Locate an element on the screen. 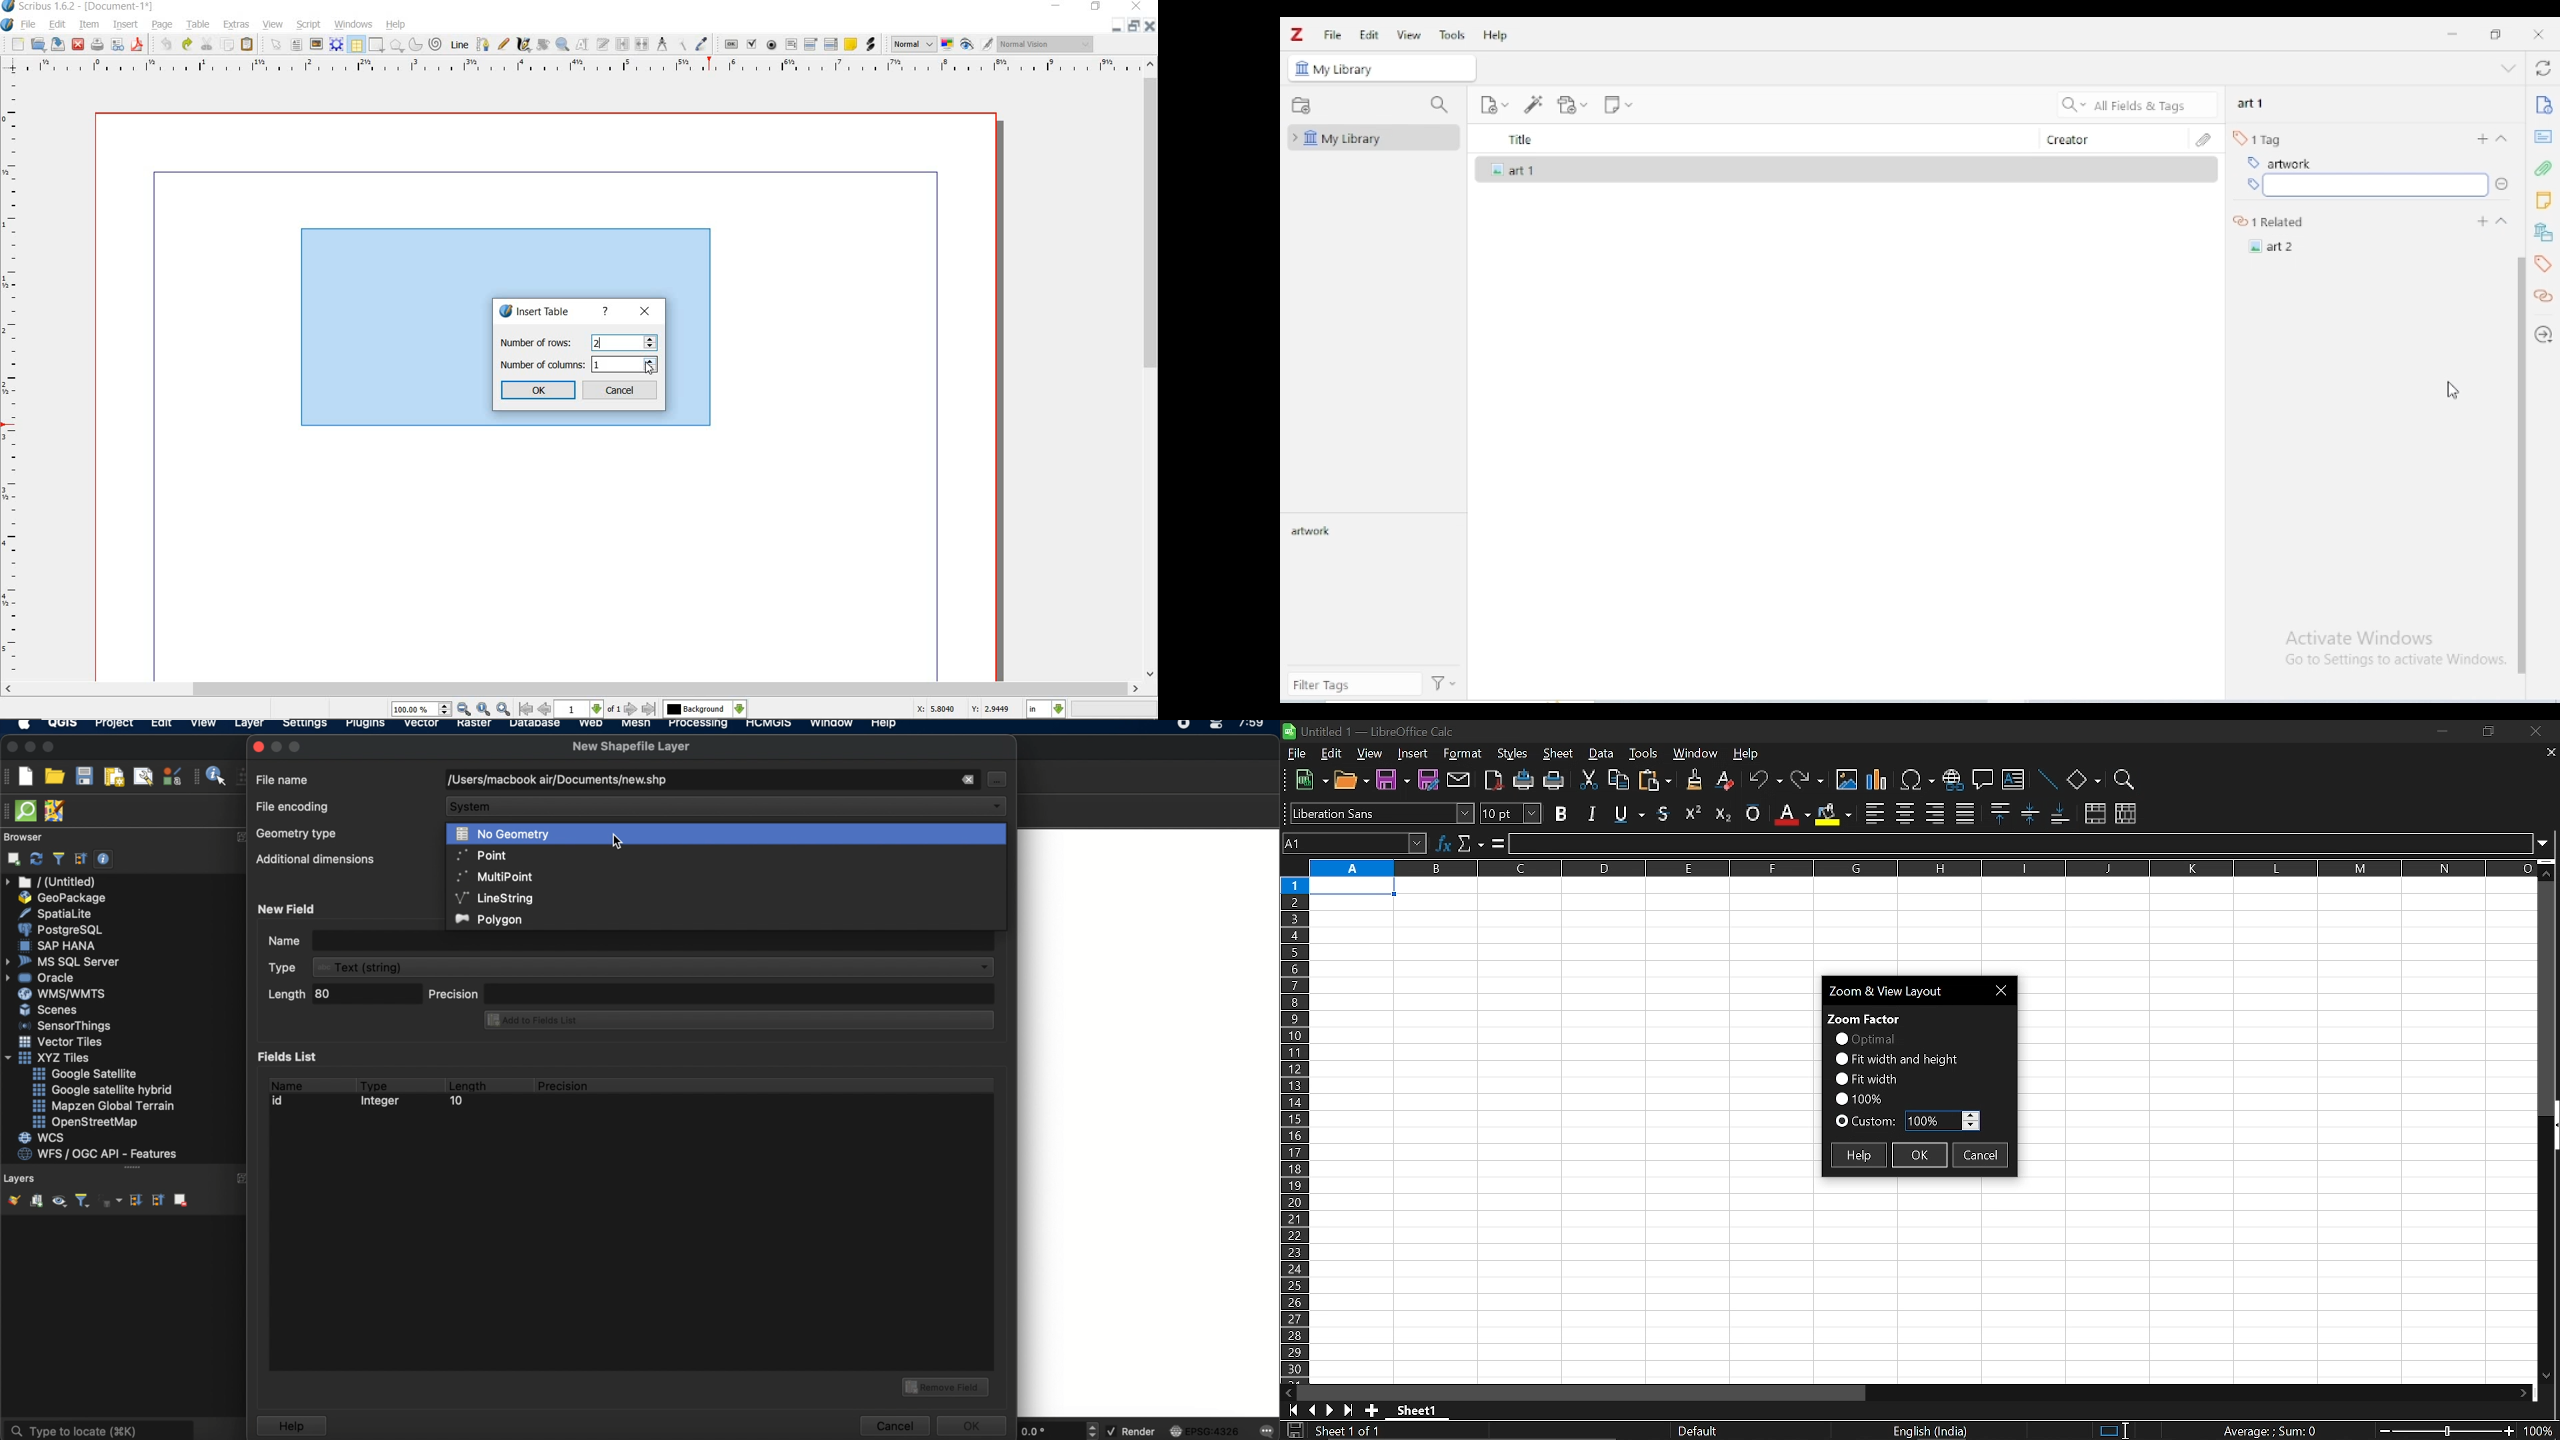 This screenshot has width=2576, height=1456. 10 is located at coordinates (455, 1103).